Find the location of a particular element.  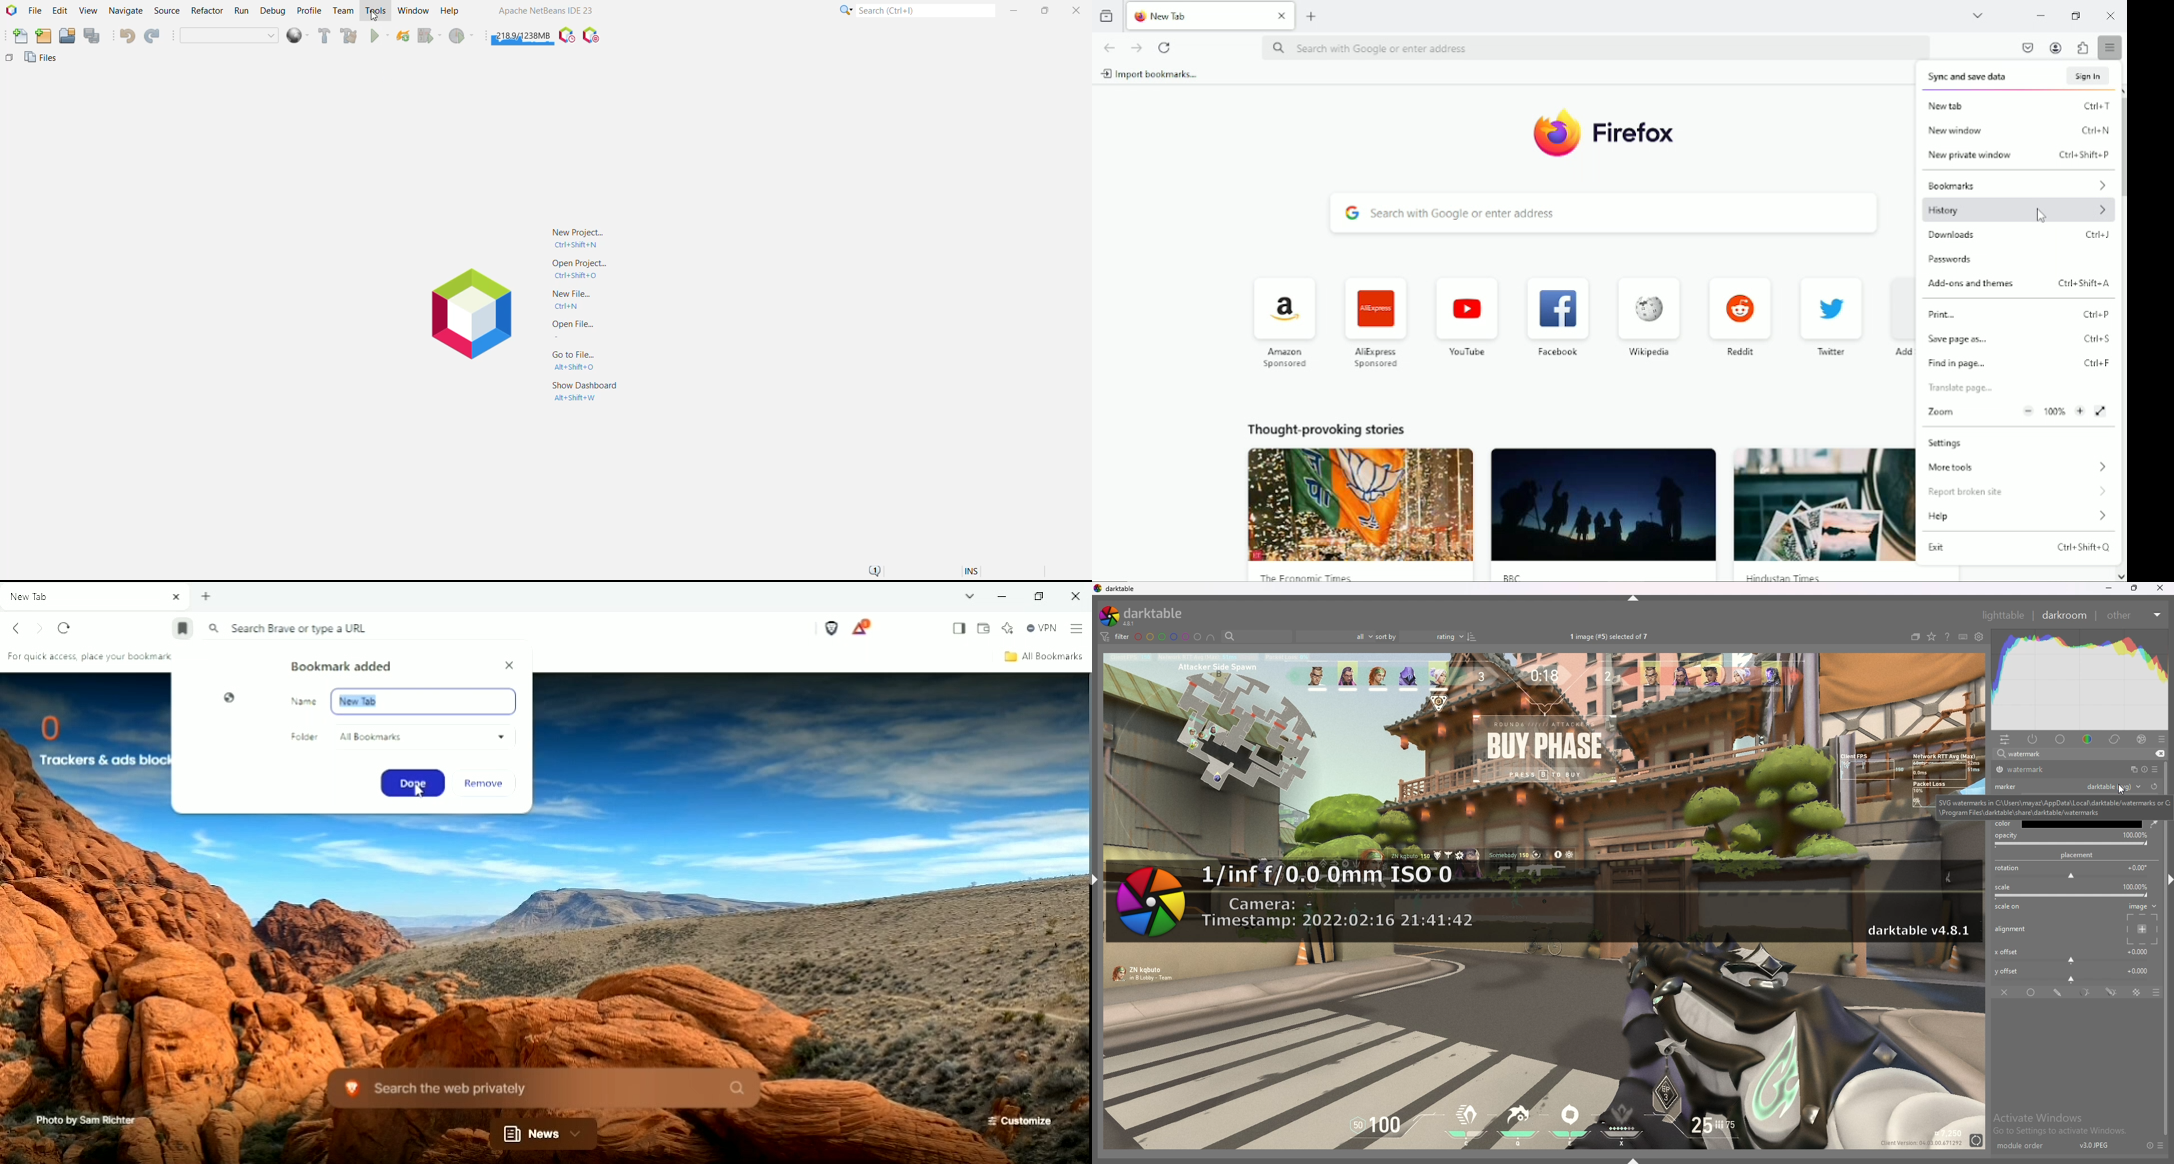

Search with google or enter address is located at coordinates (1606, 213).